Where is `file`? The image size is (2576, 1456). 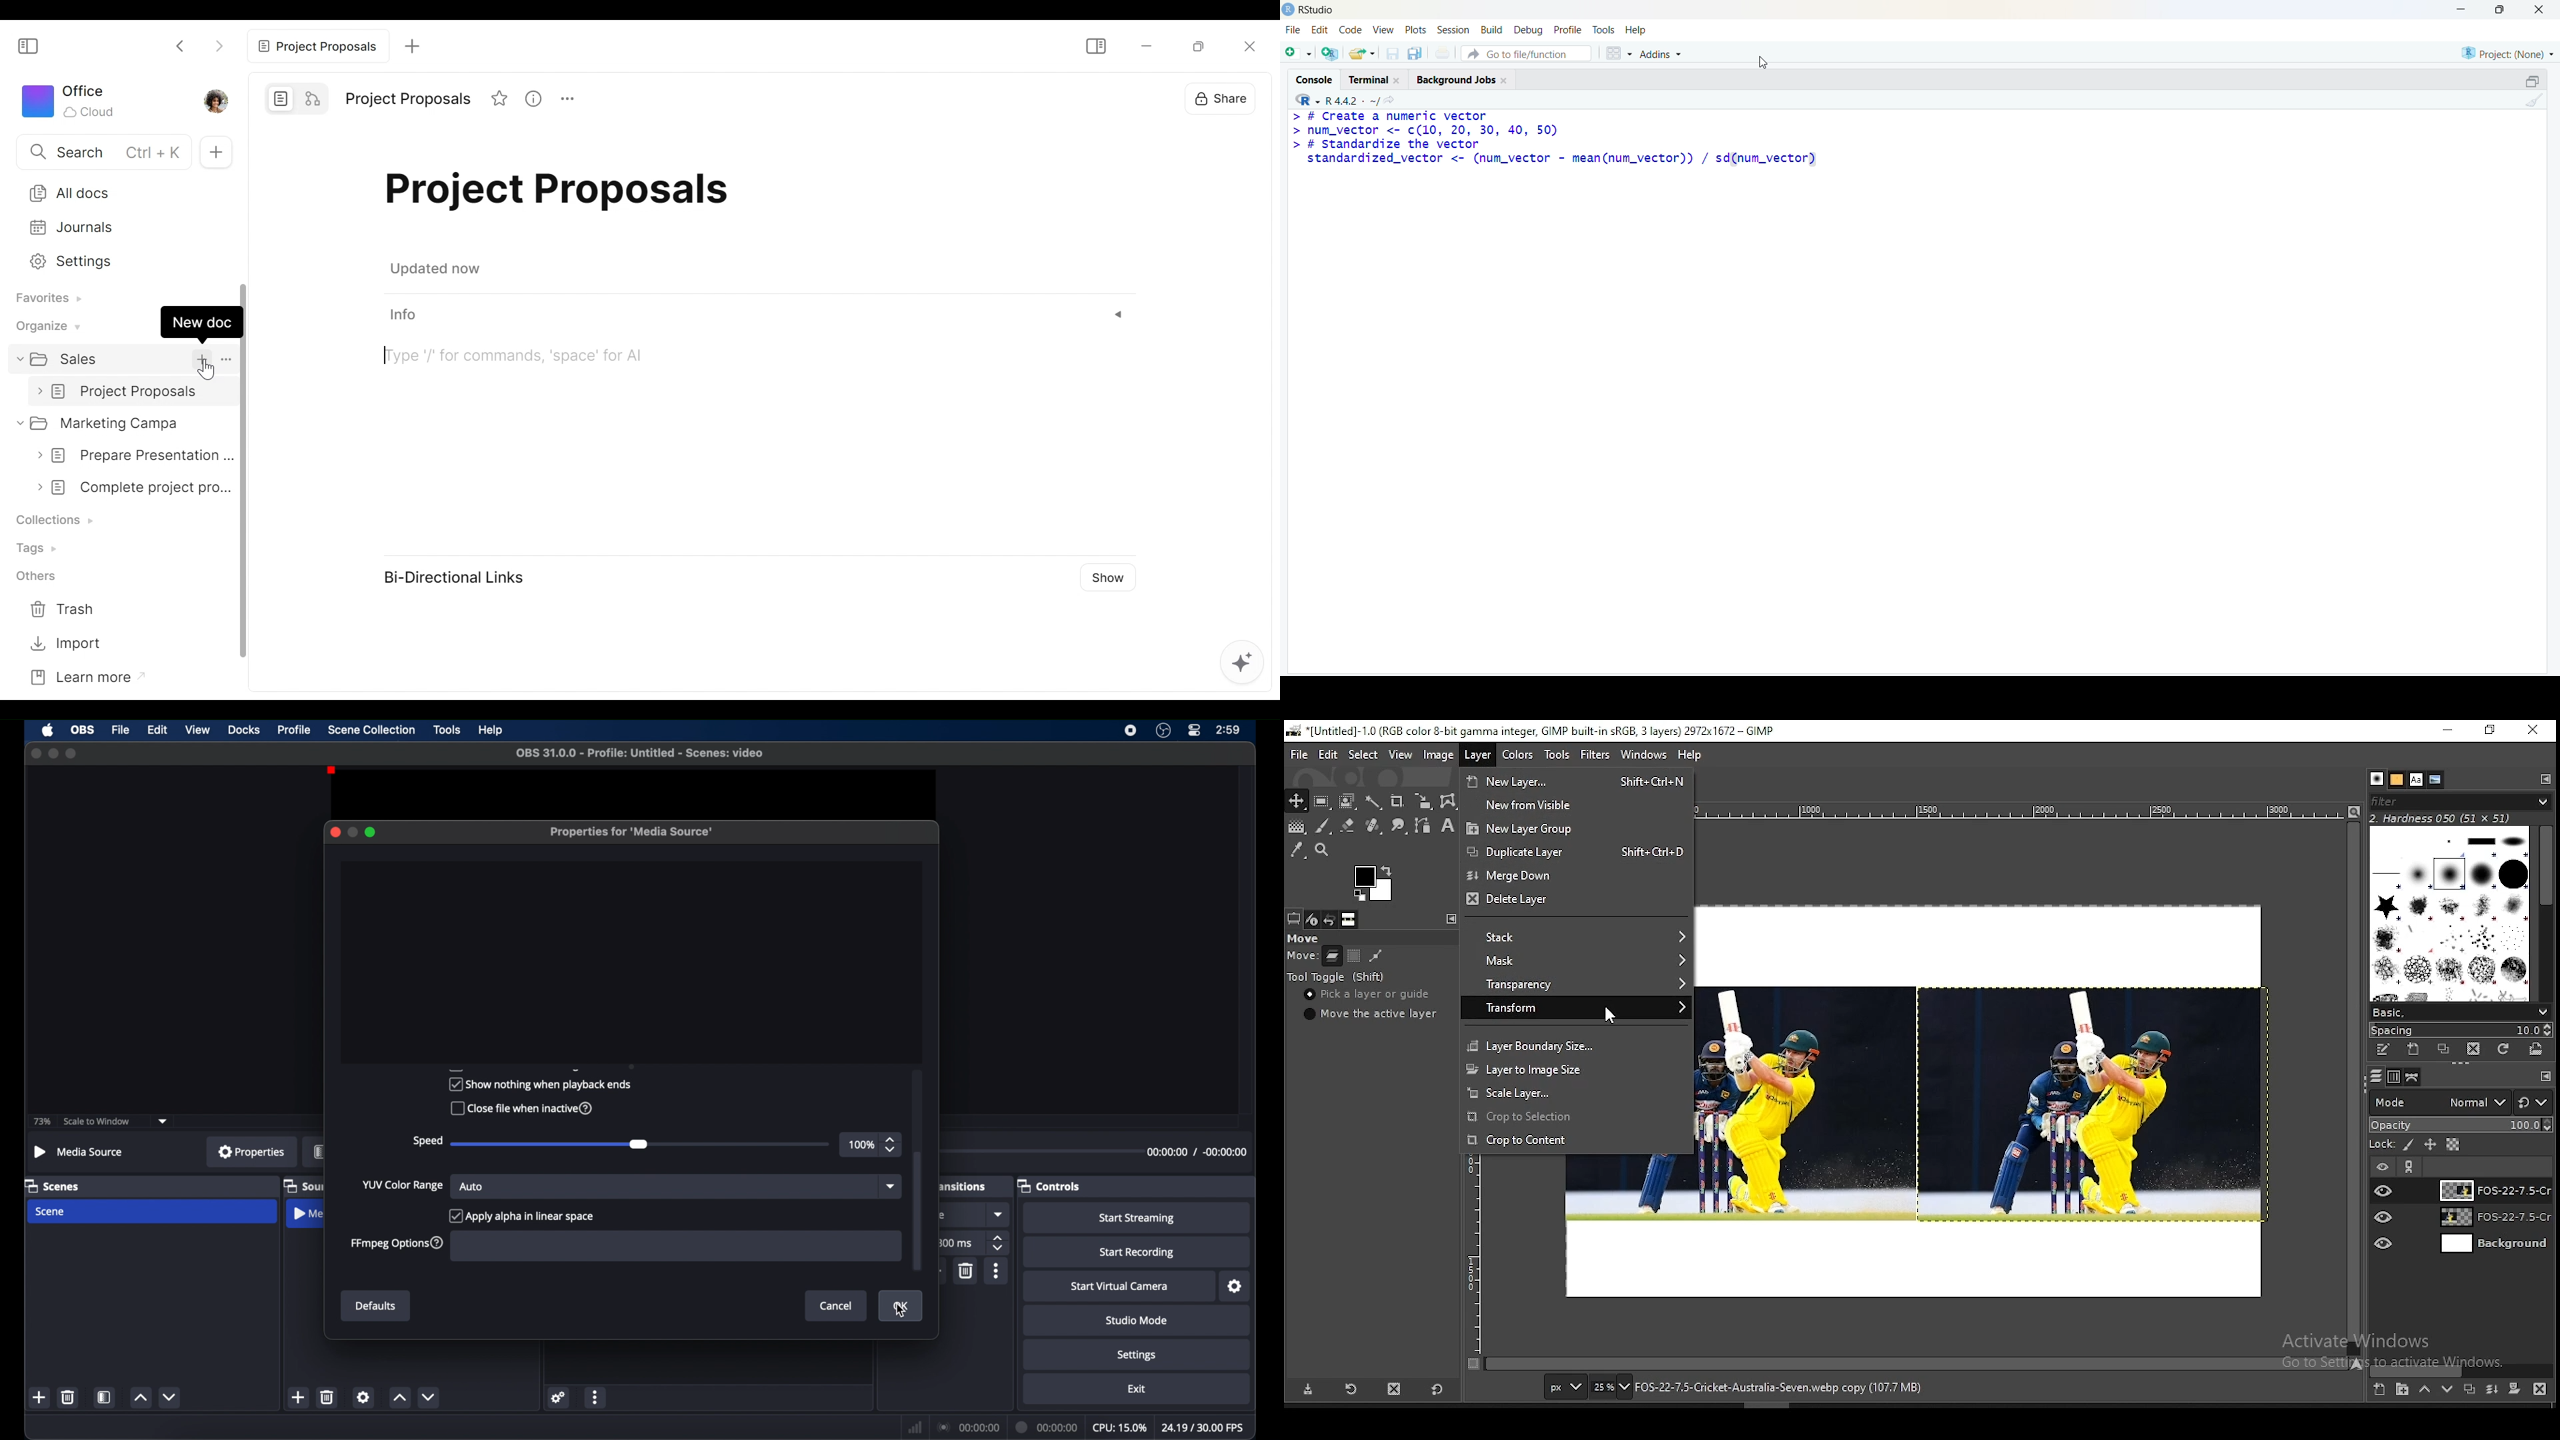 file is located at coordinates (121, 731).